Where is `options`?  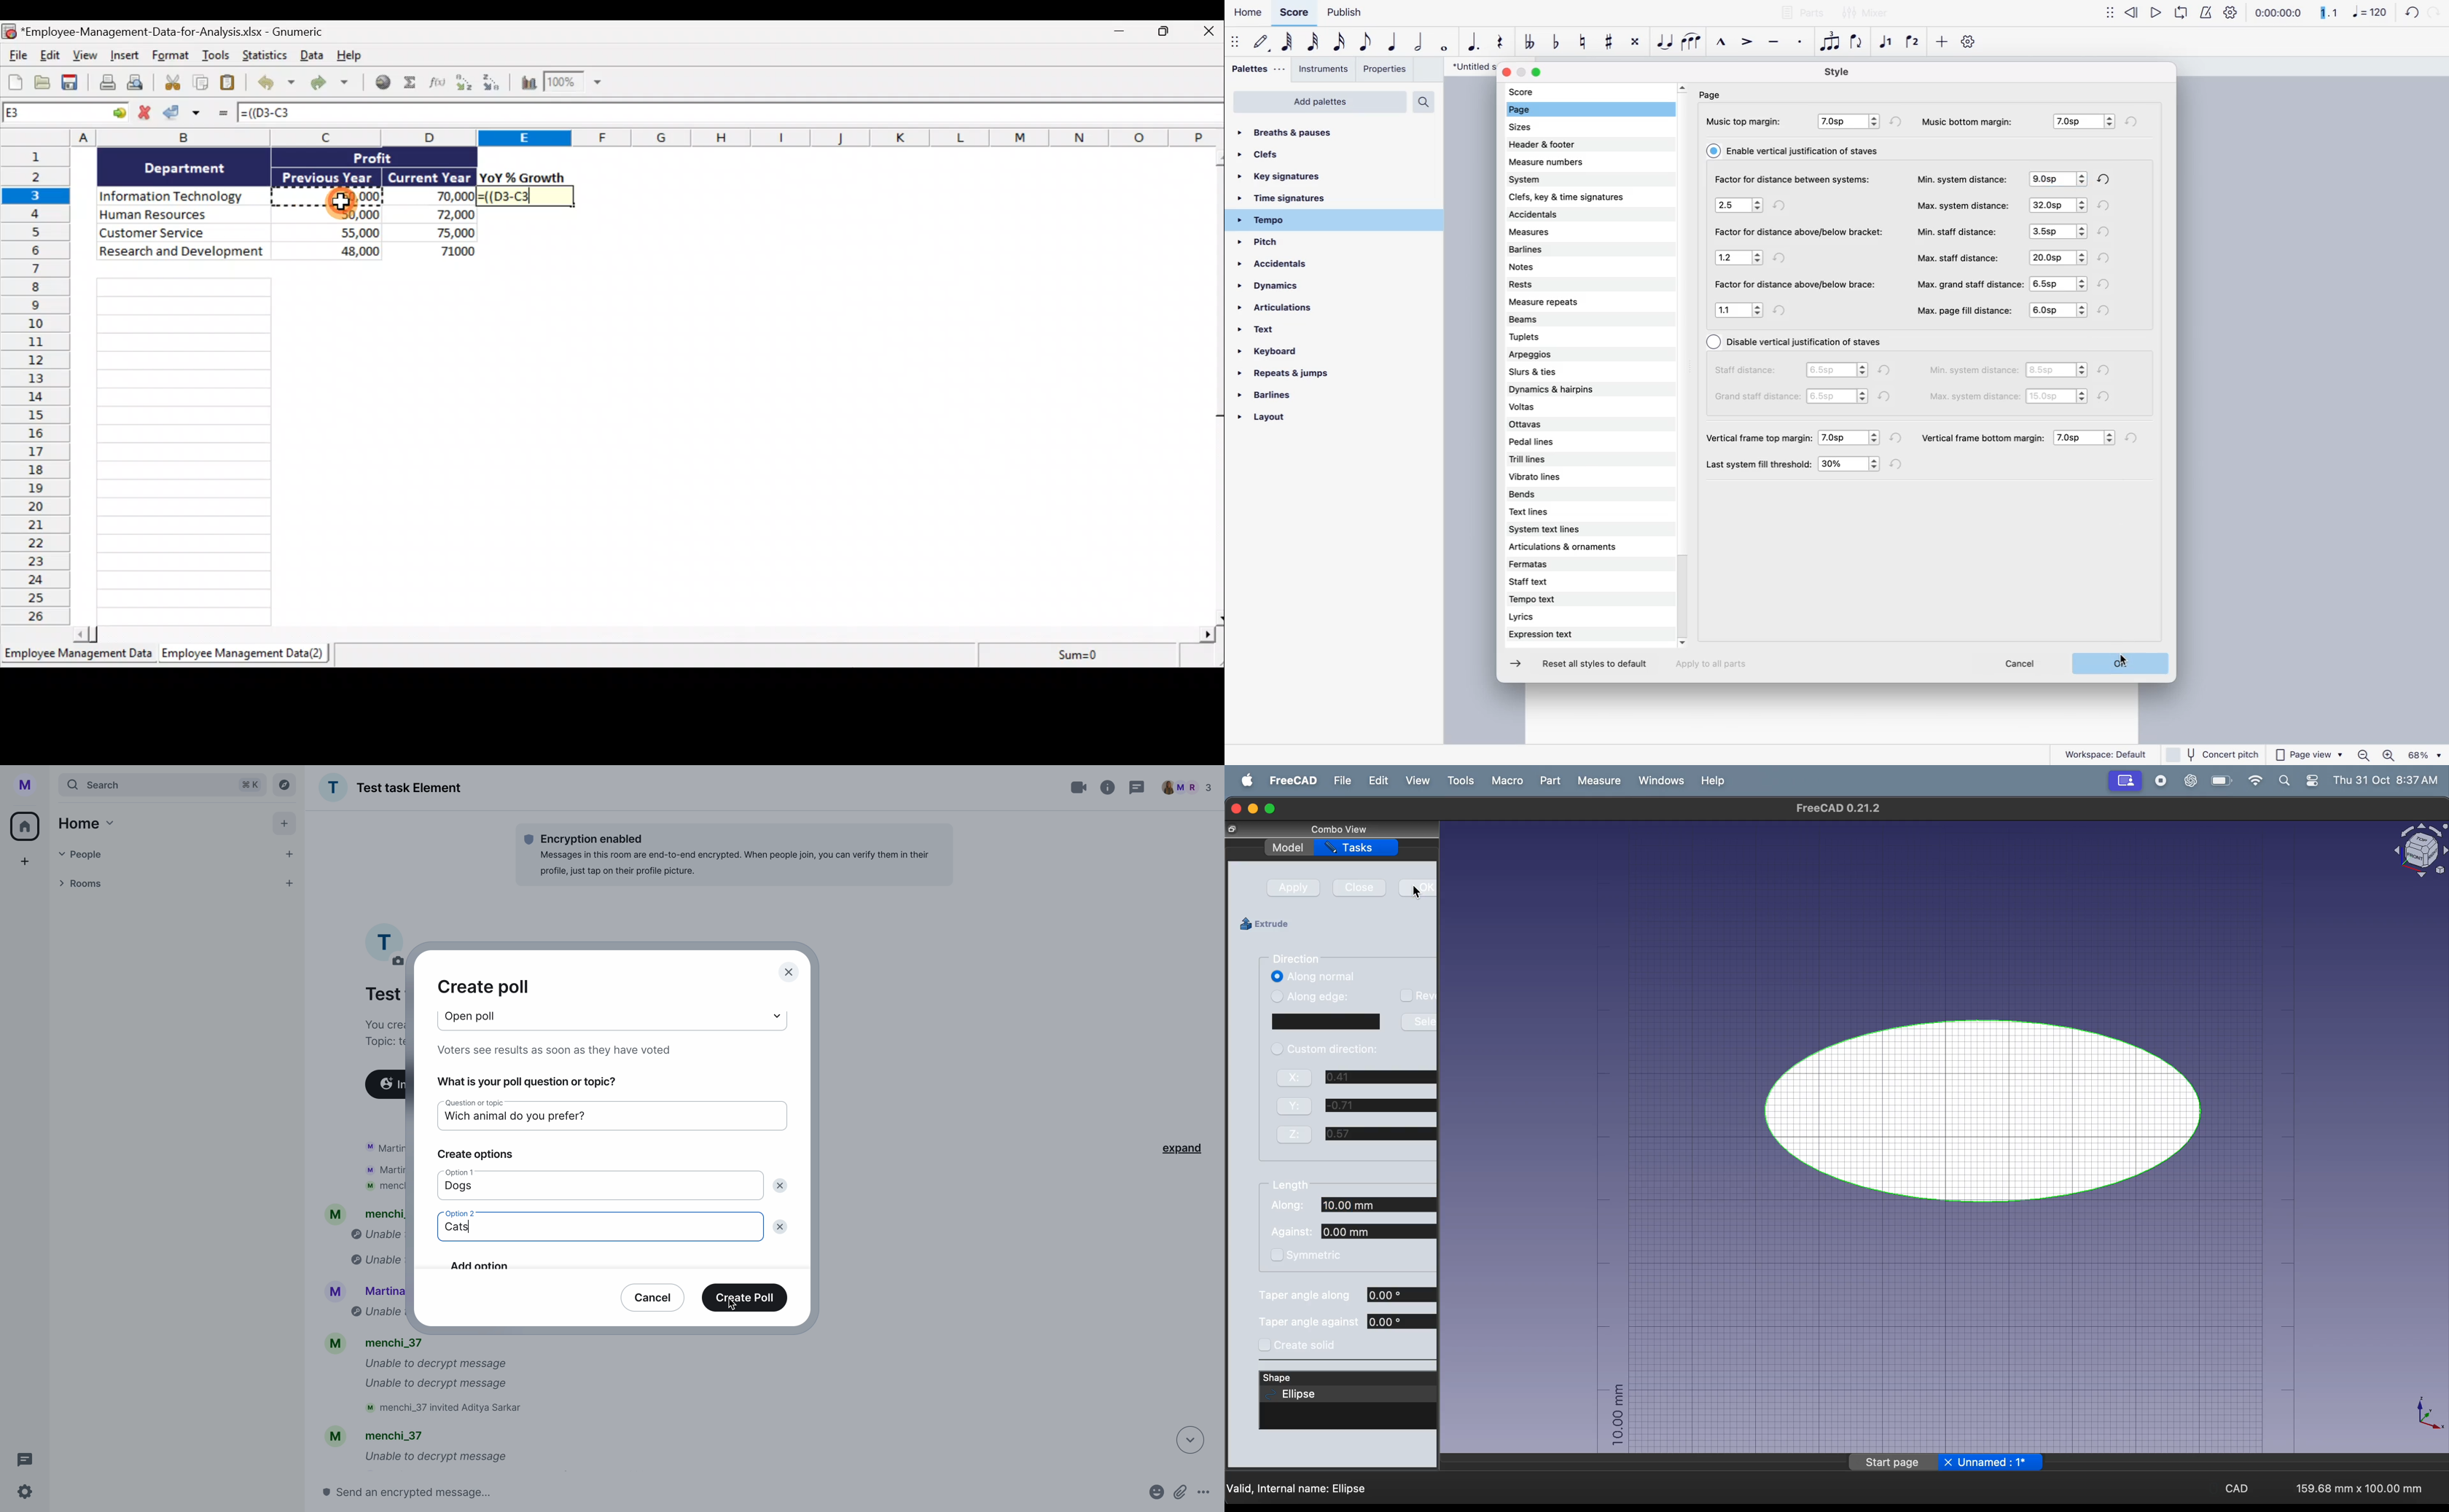 options is located at coordinates (1851, 465).